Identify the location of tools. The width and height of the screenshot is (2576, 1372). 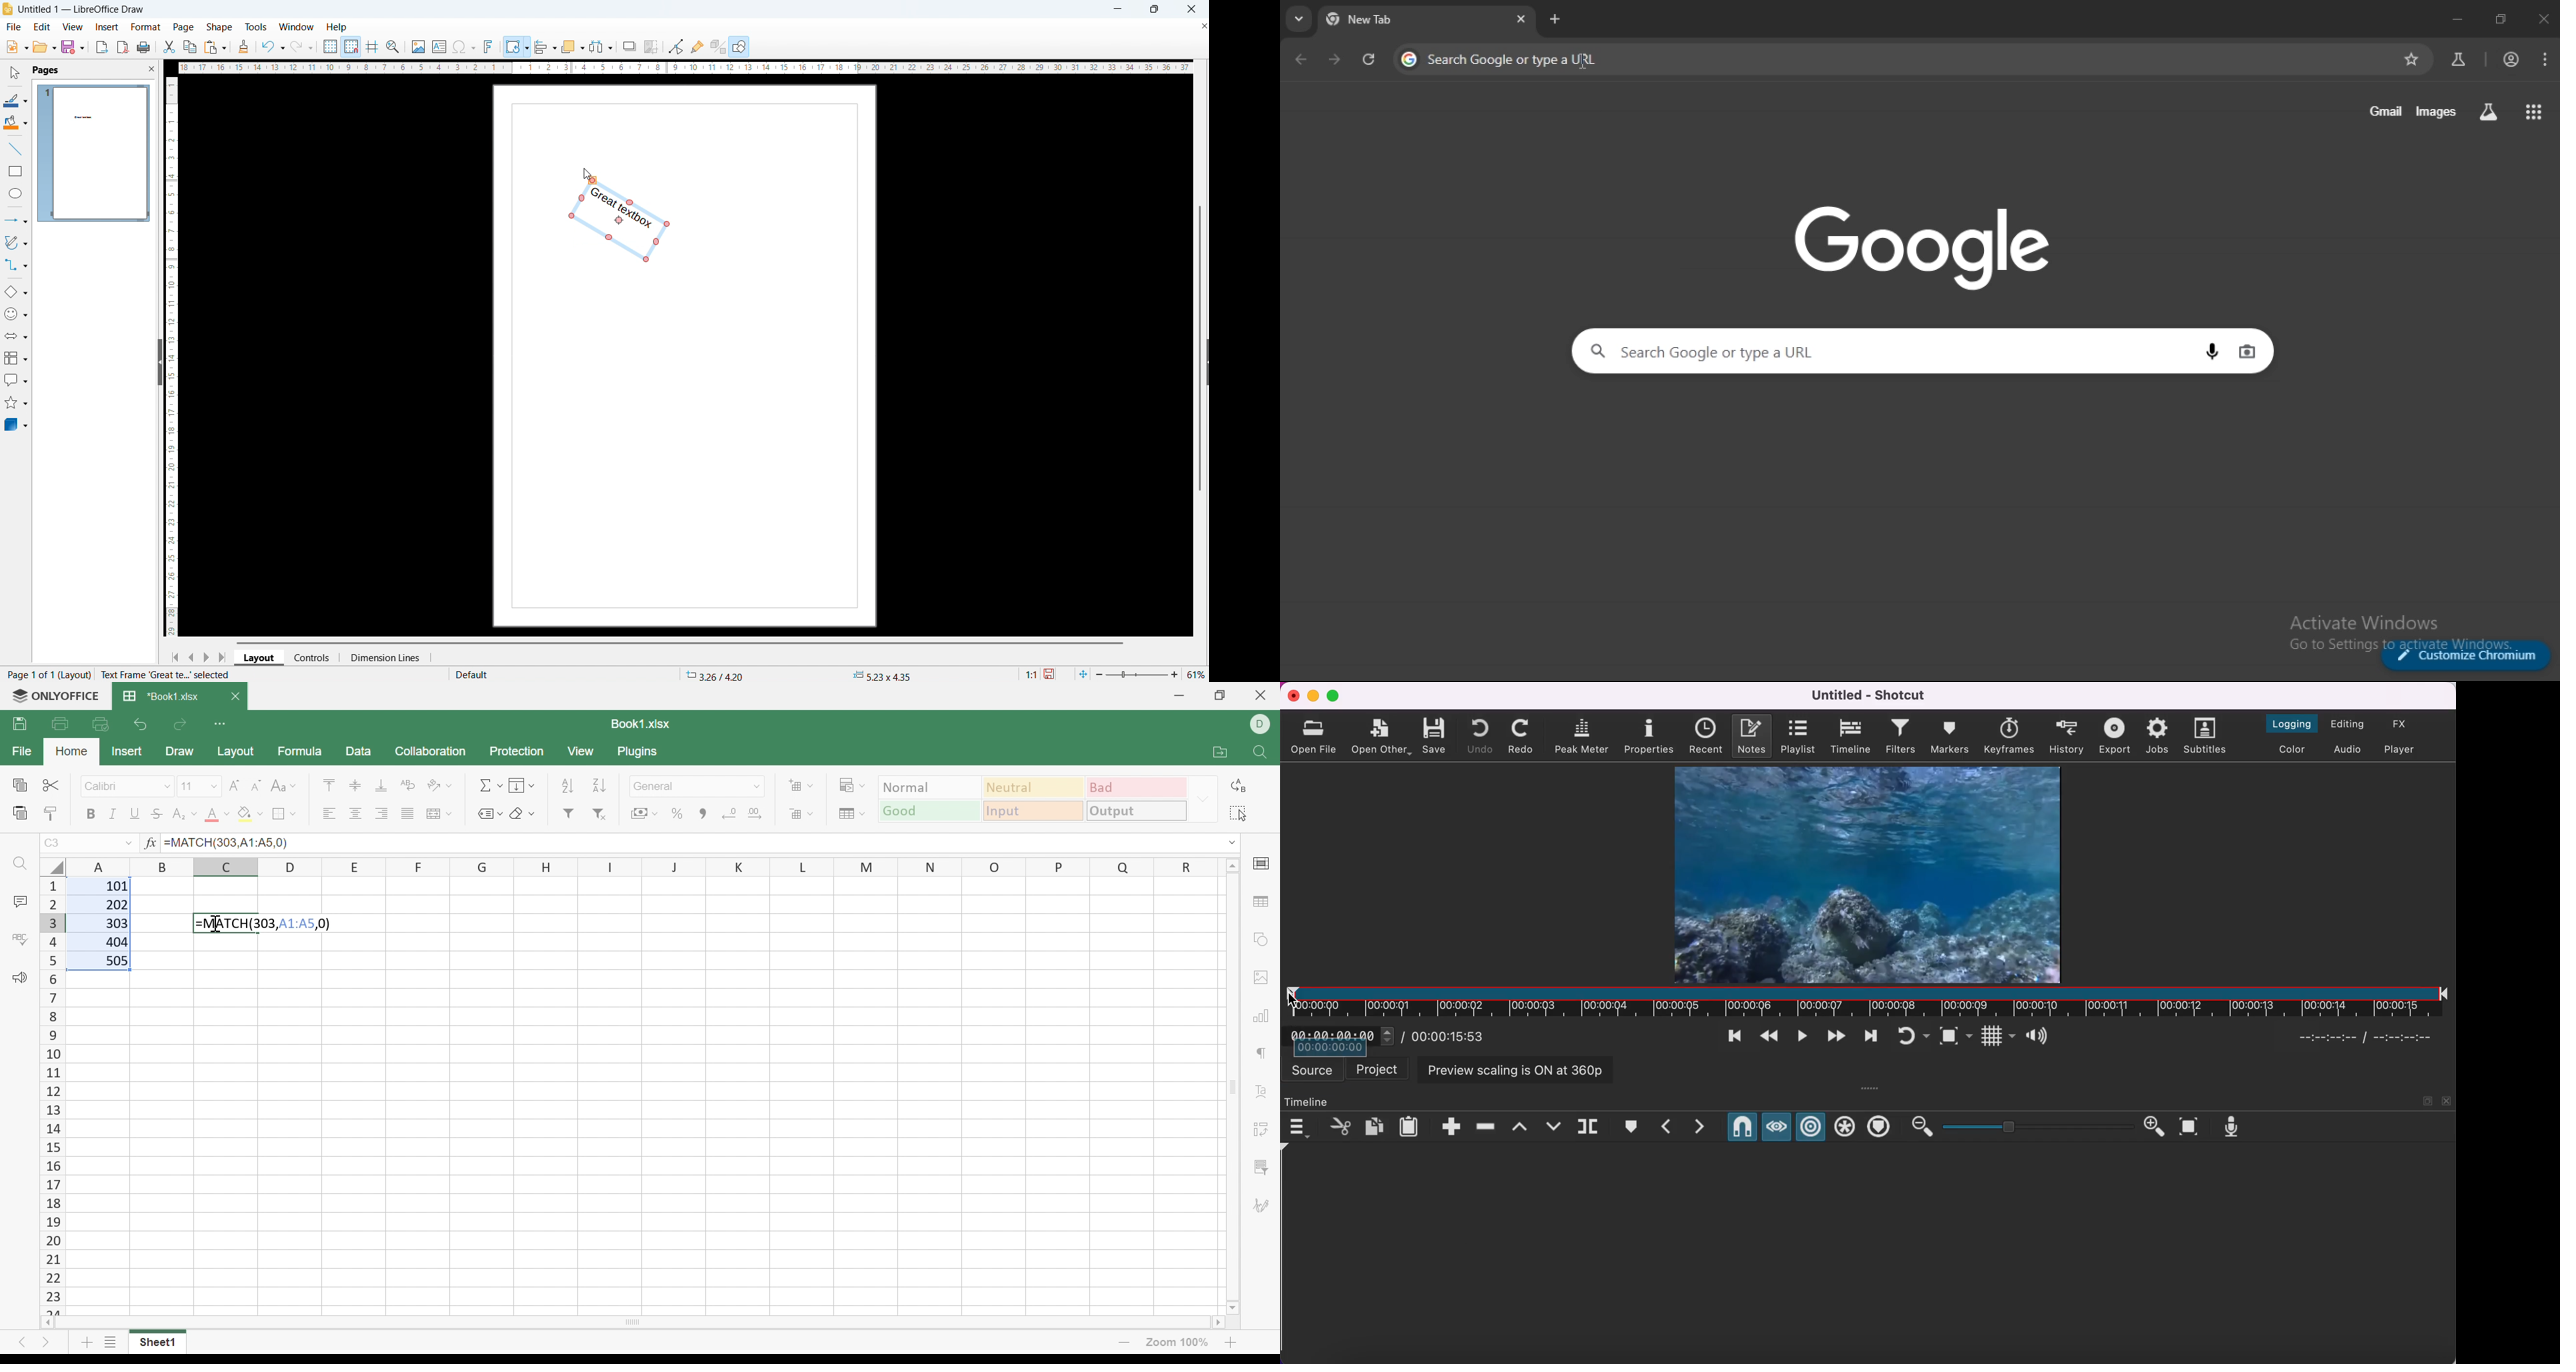
(256, 27).